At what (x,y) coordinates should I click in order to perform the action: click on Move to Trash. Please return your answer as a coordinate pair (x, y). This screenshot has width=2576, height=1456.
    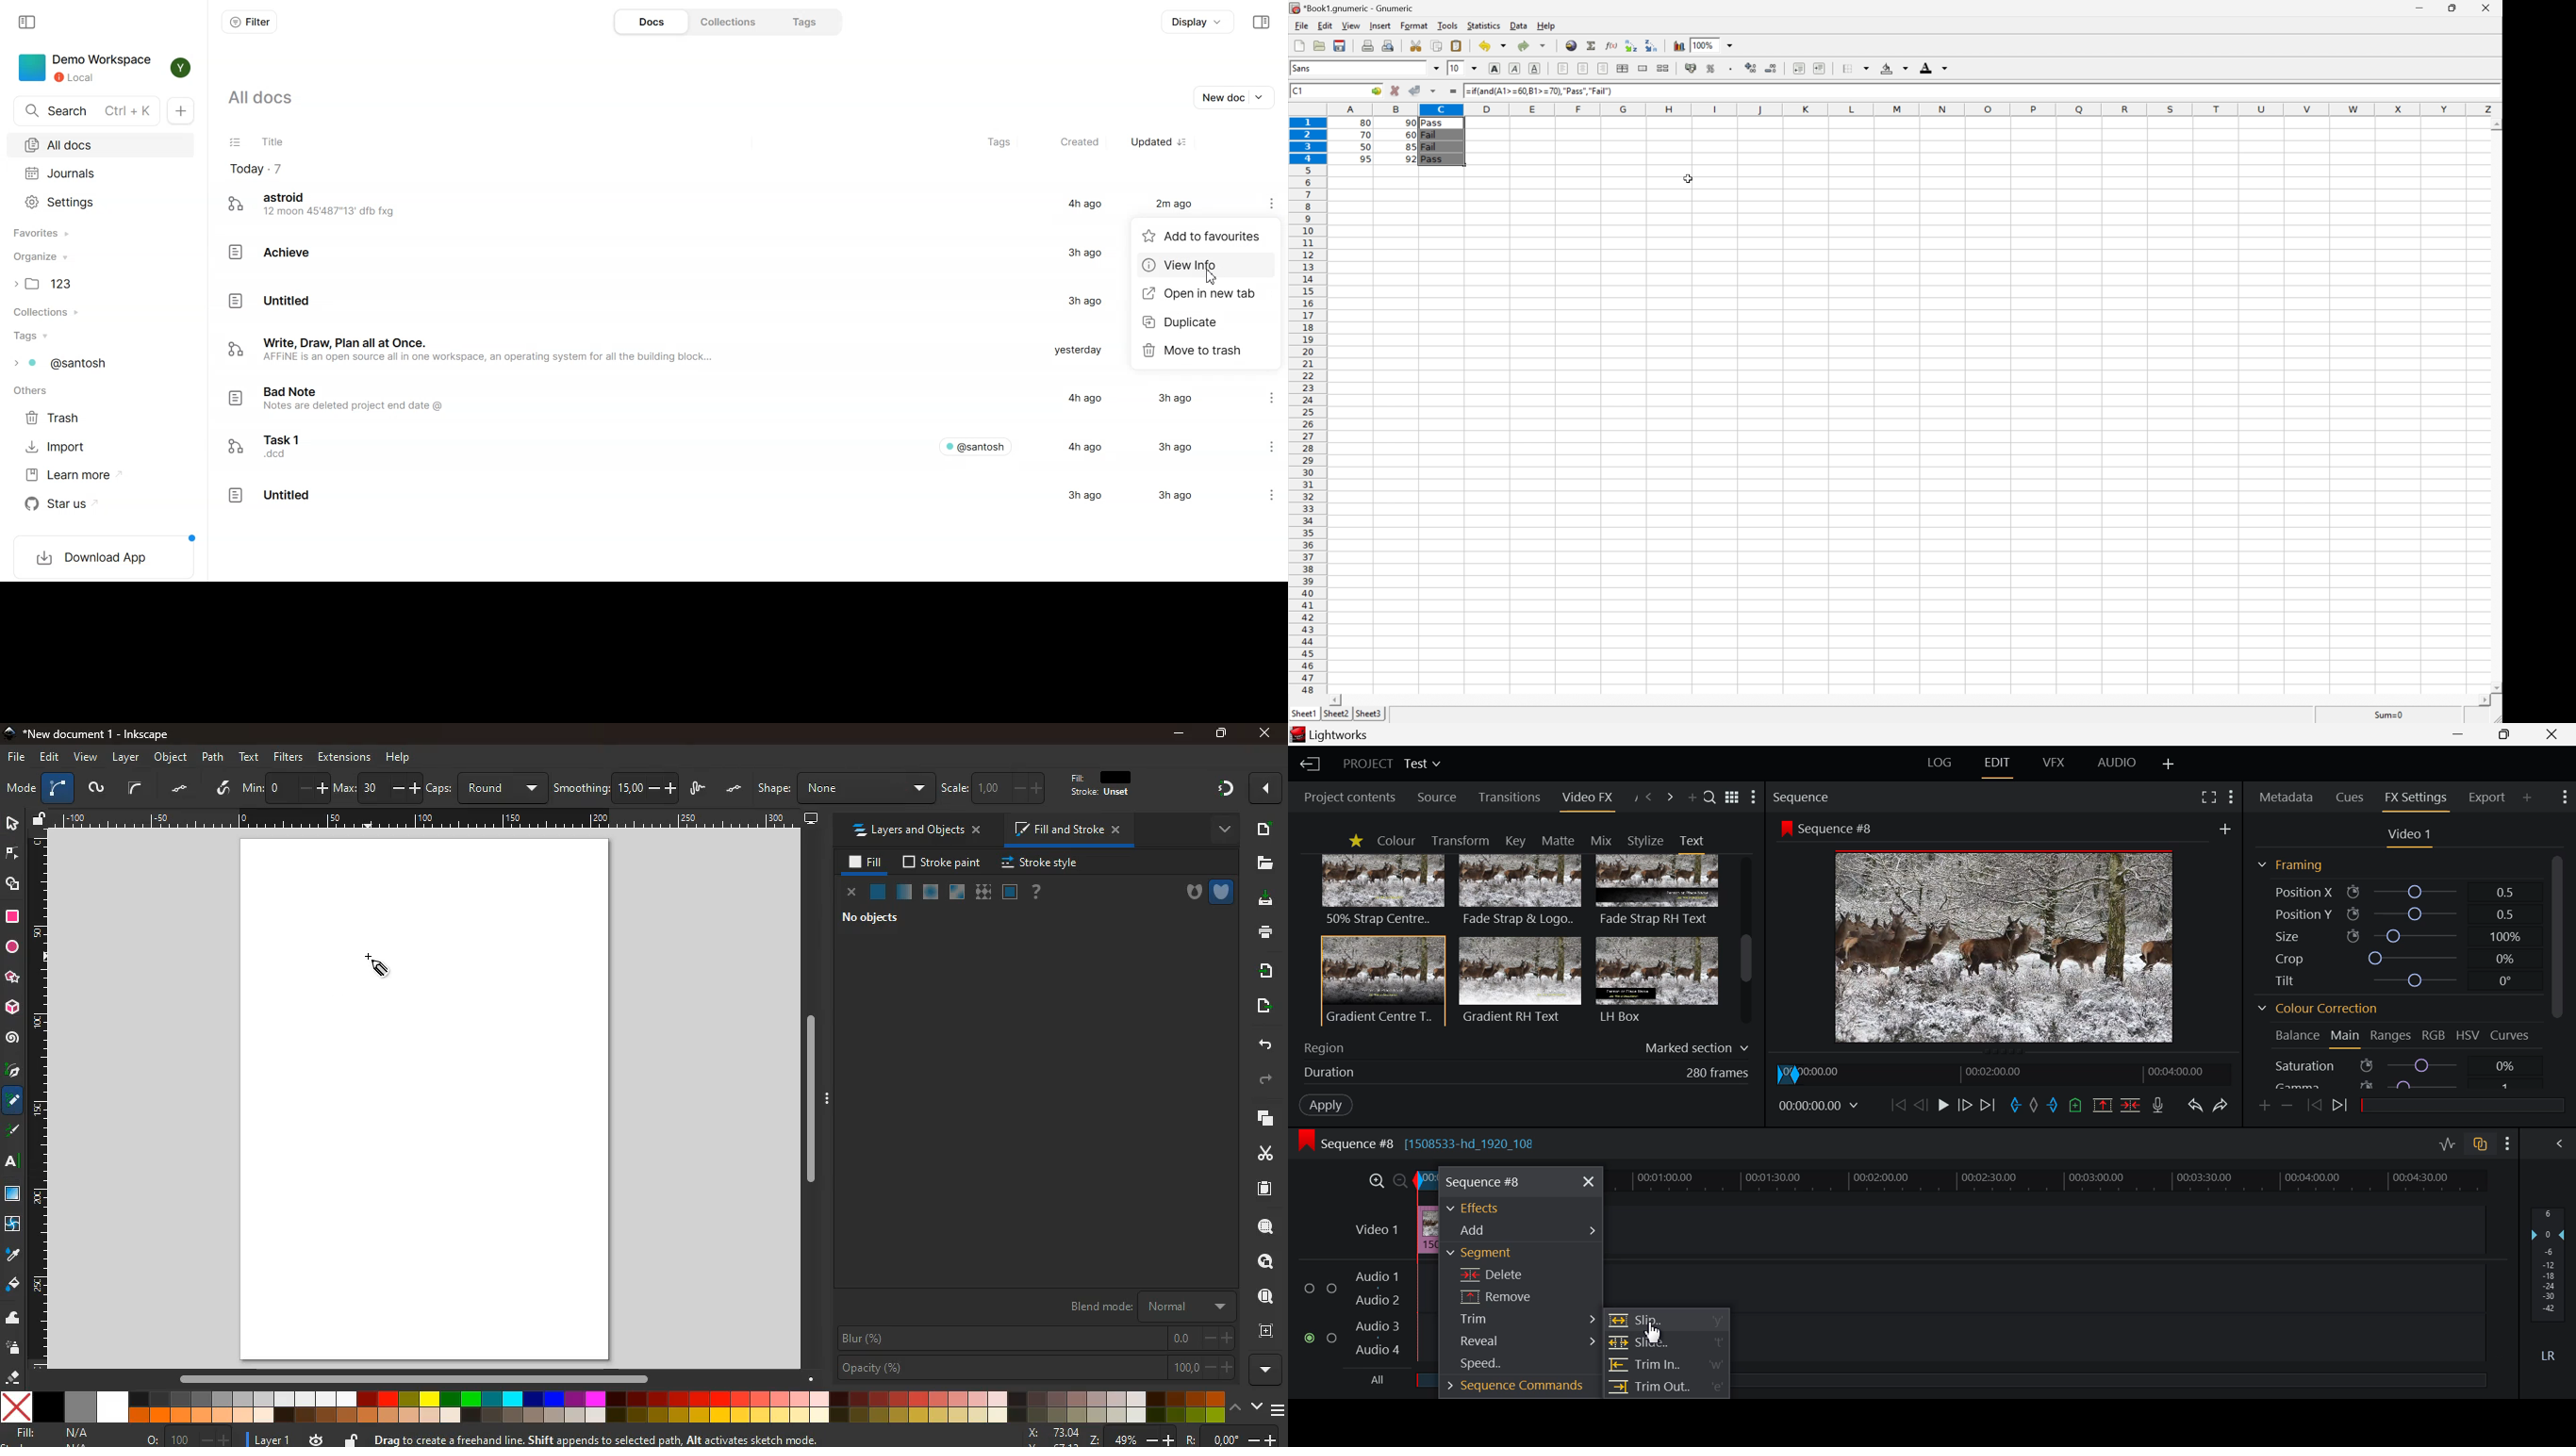
    Looking at the image, I should click on (1205, 350).